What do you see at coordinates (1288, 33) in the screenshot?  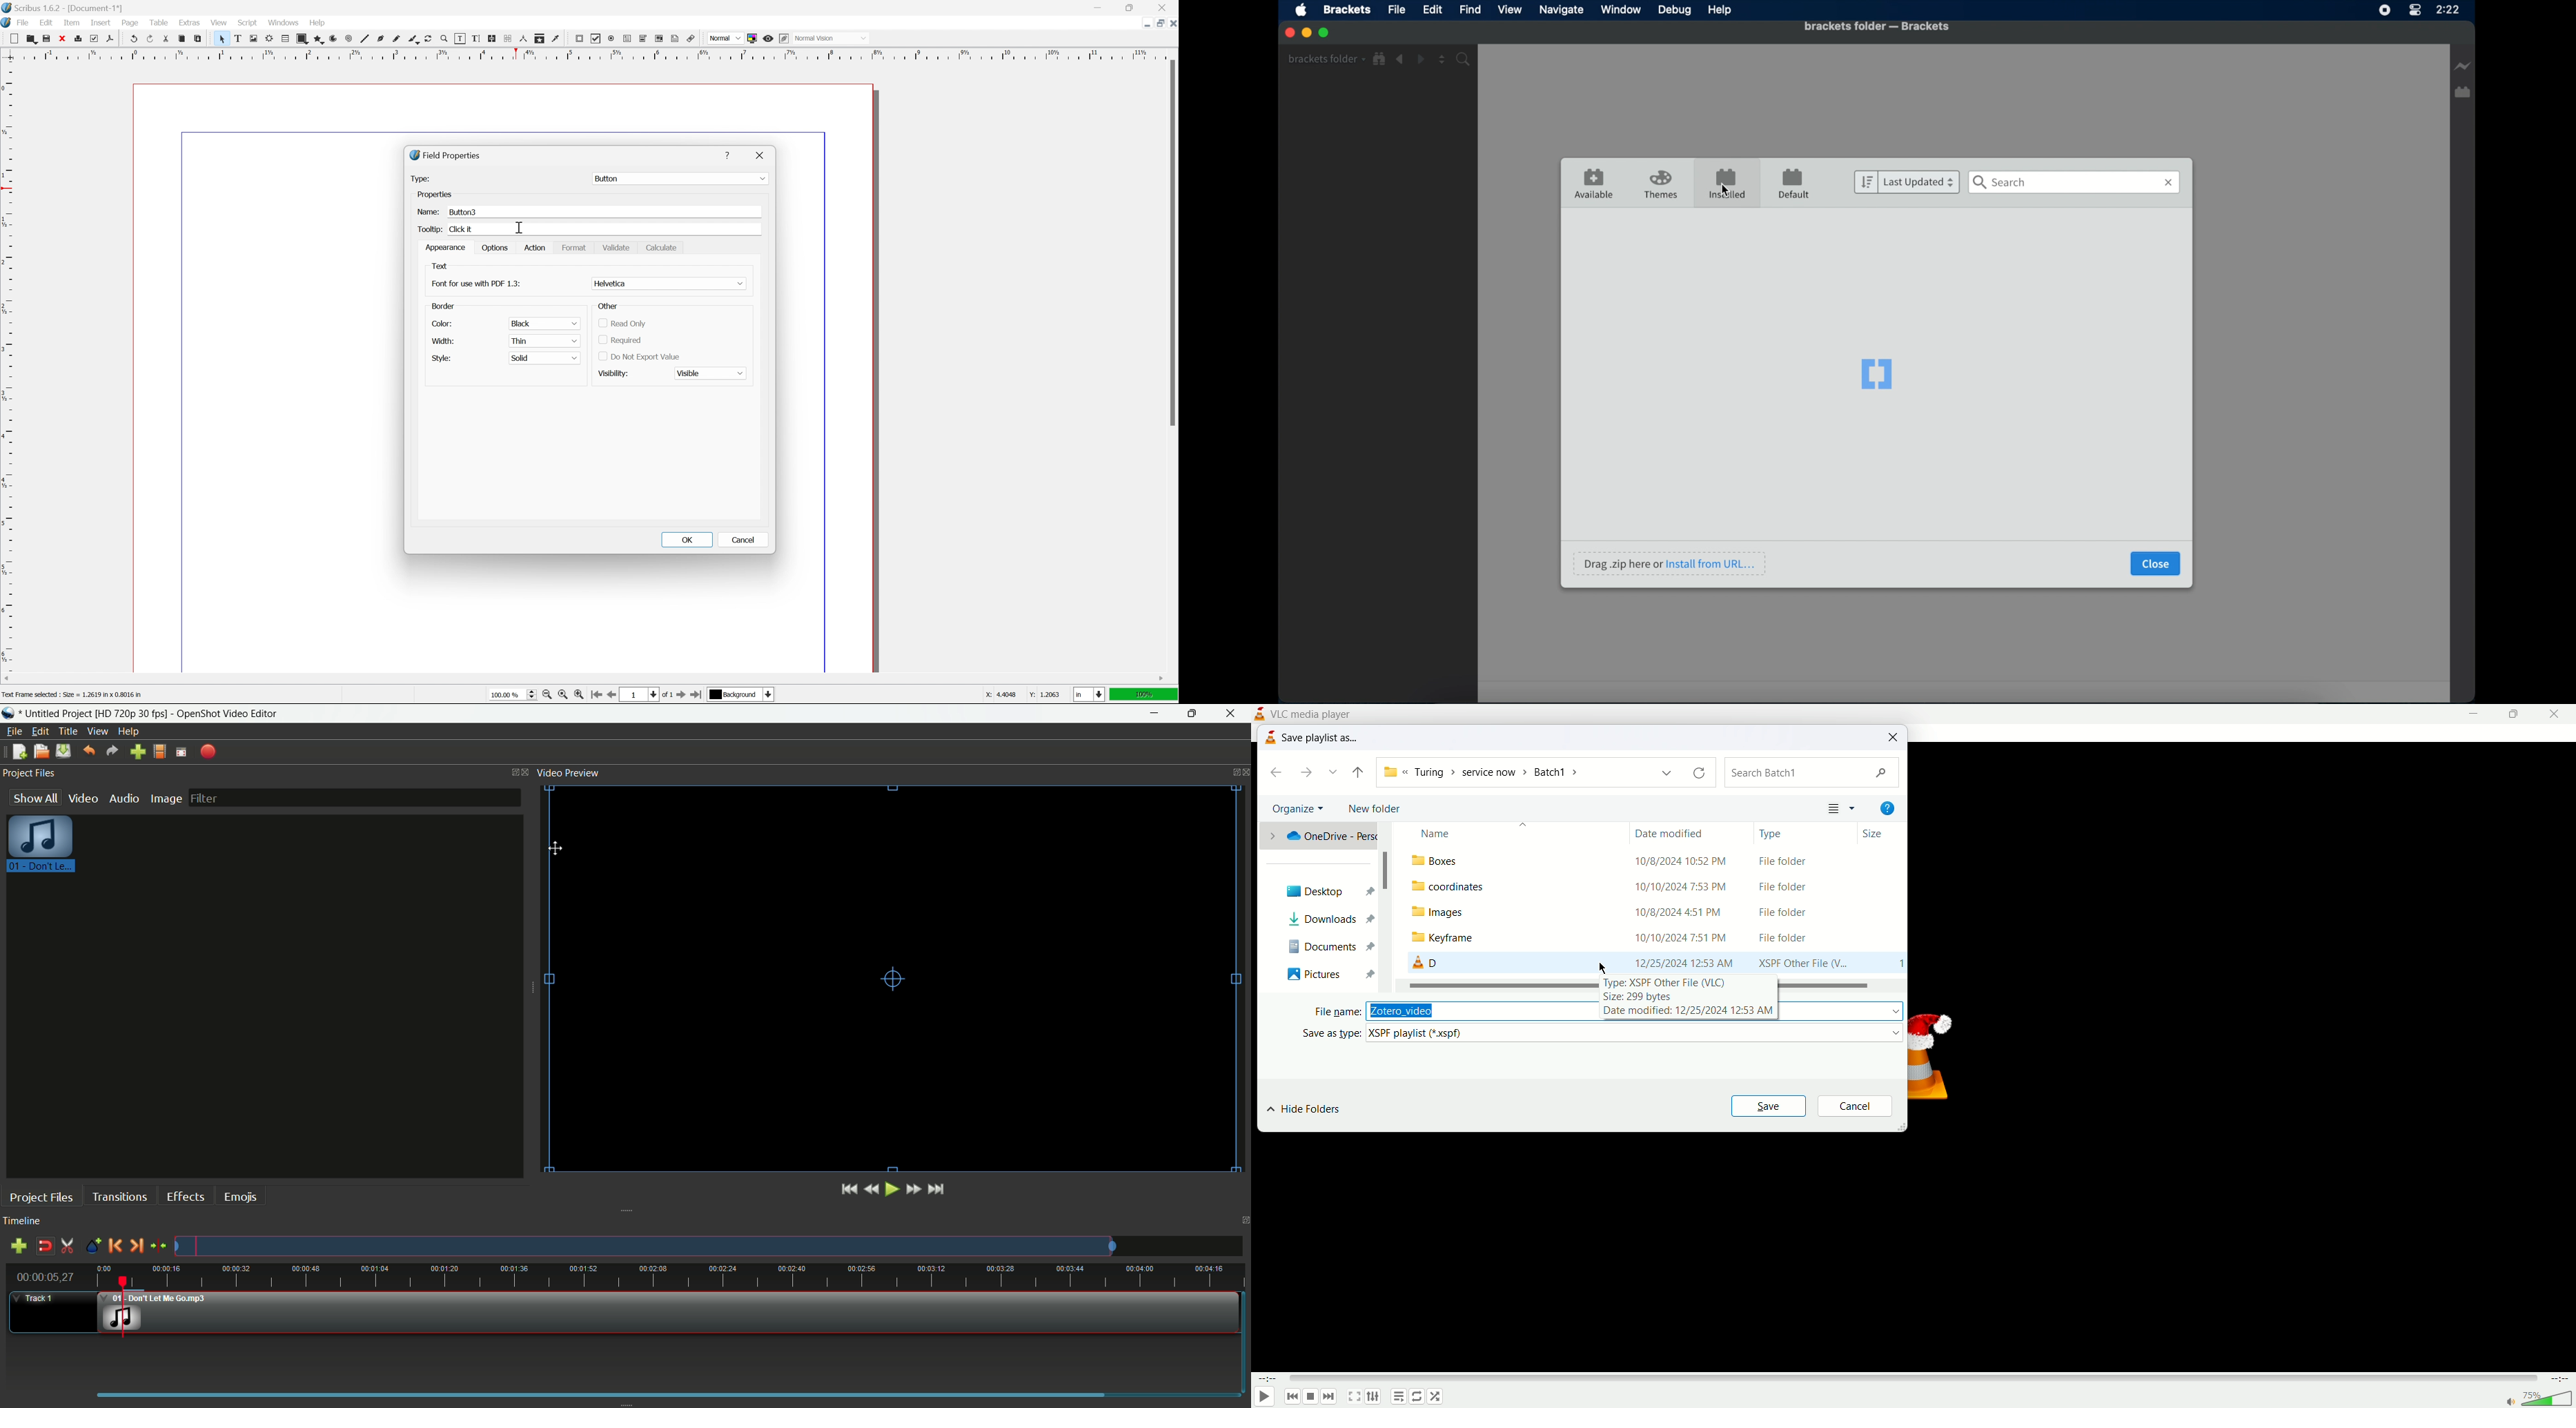 I see `close` at bounding box center [1288, 33].